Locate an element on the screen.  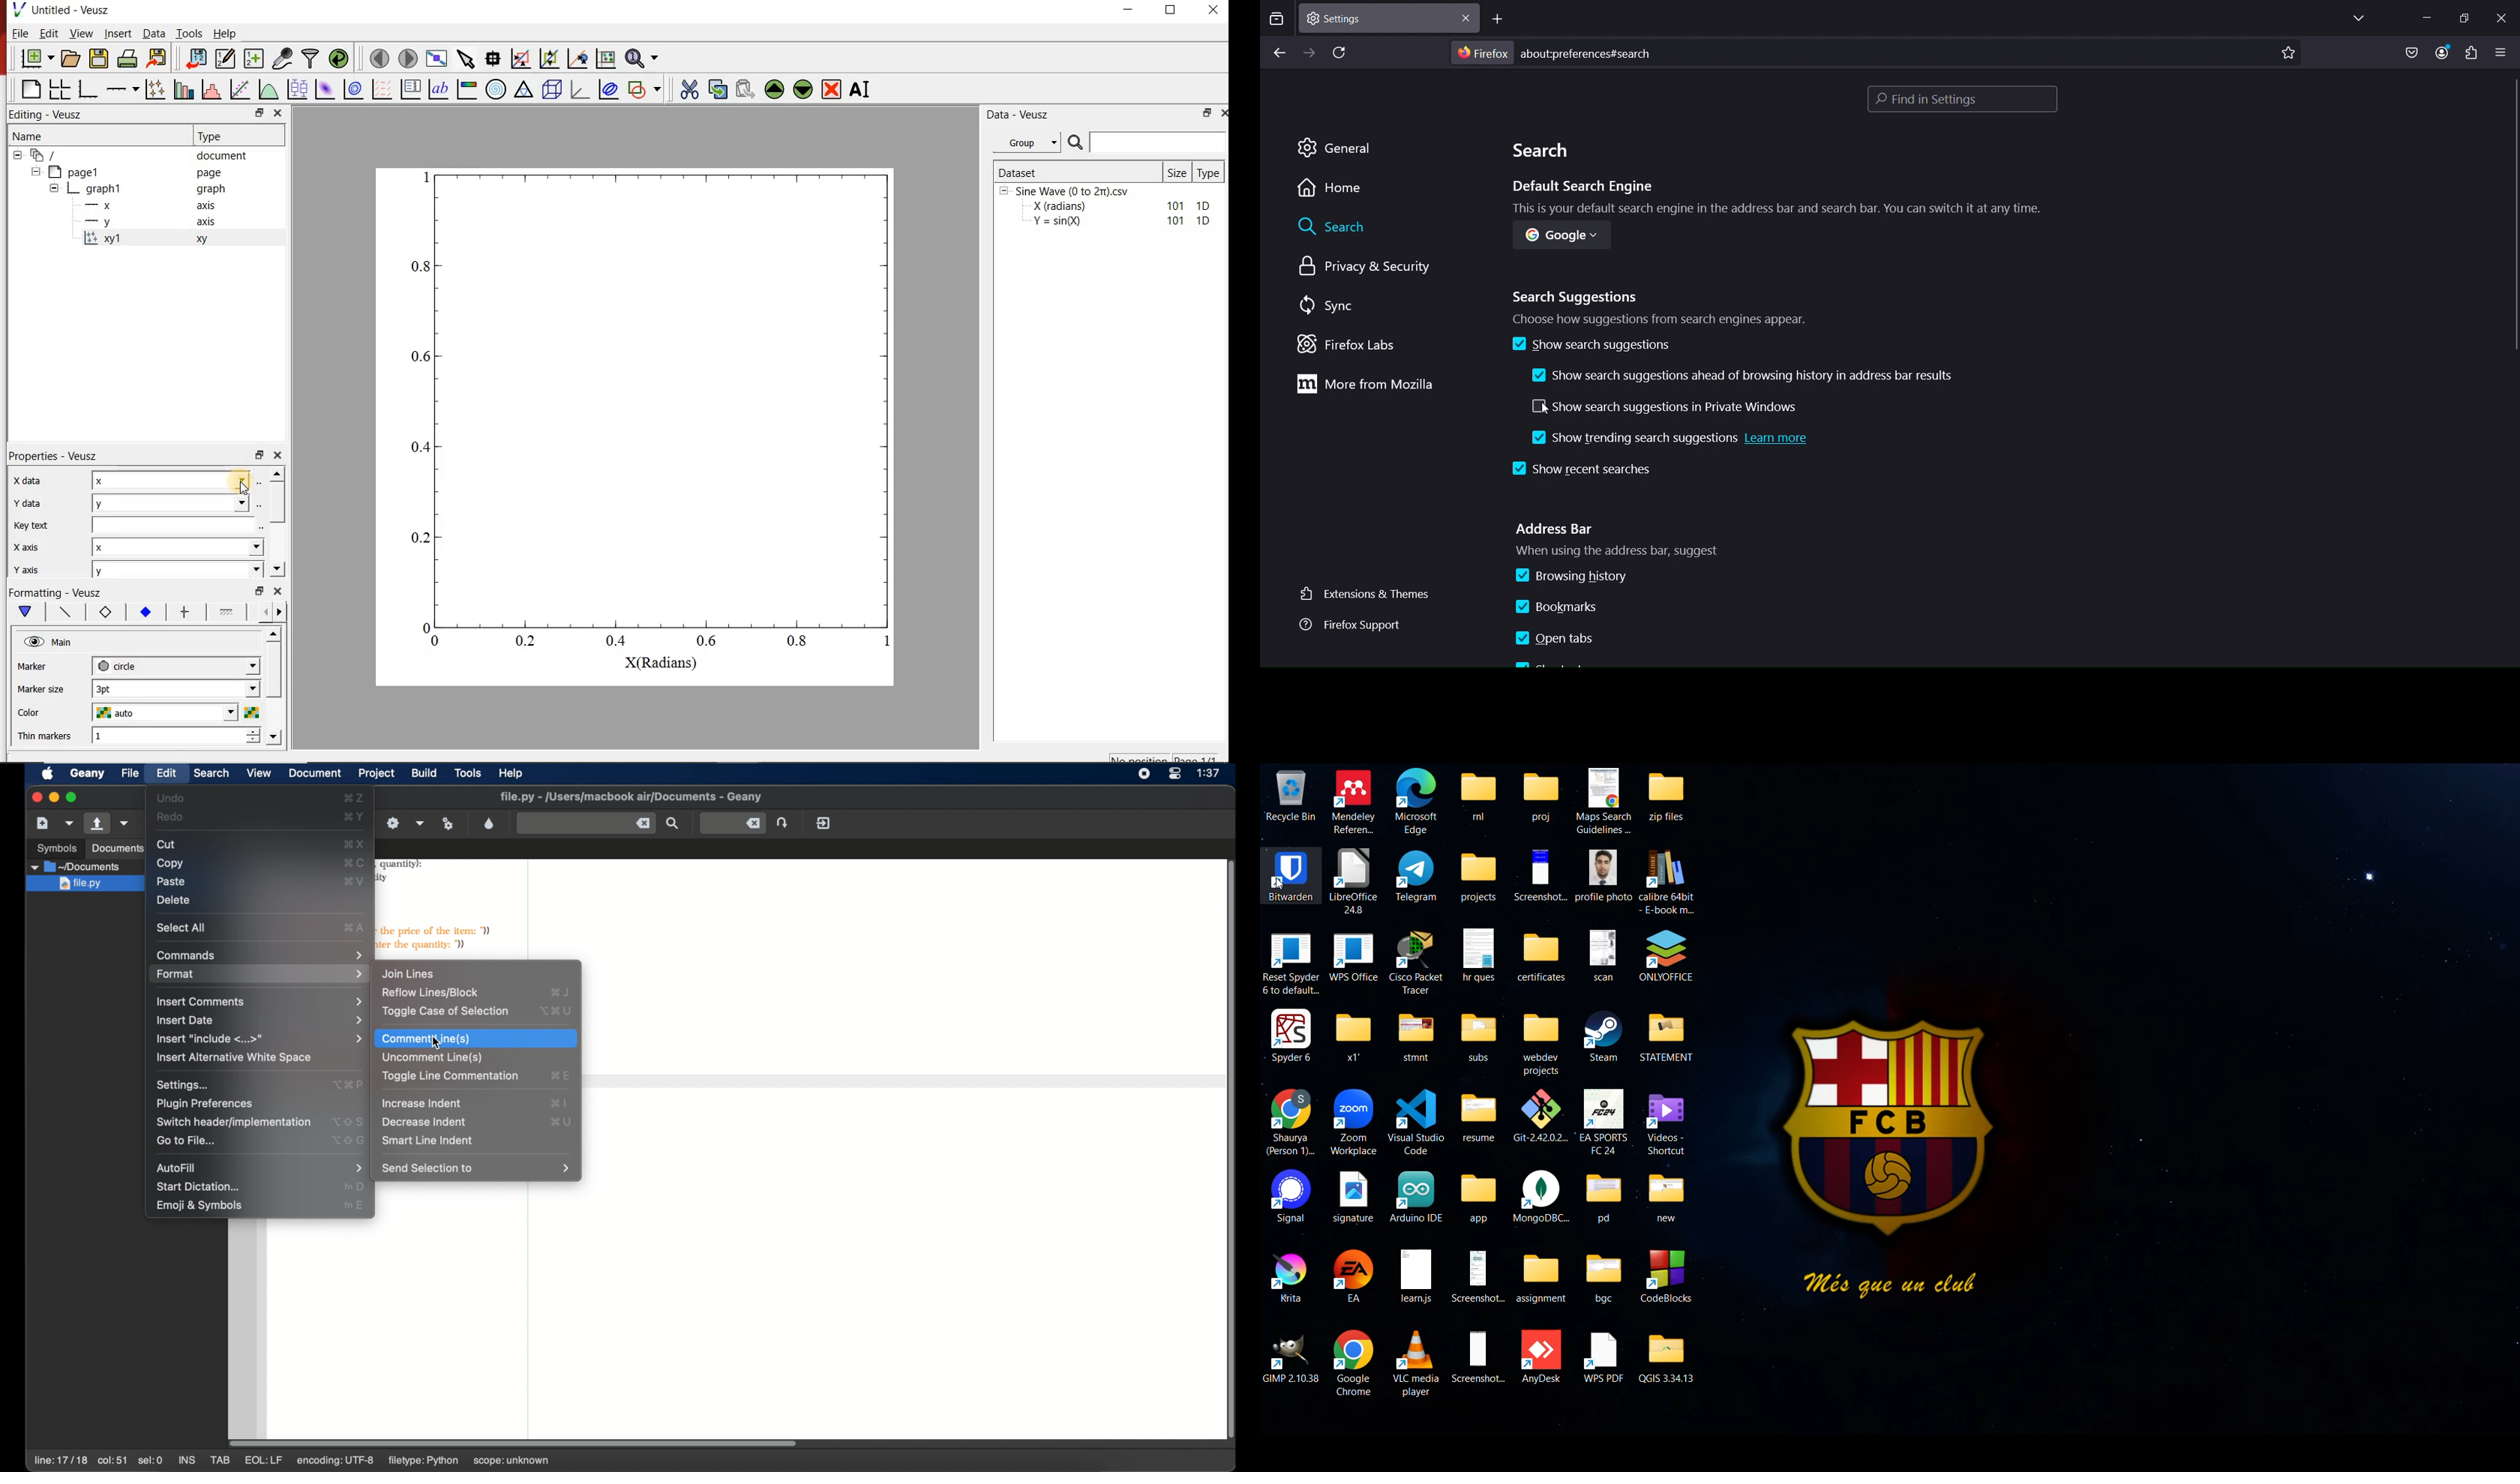
click to reset graphs is located at coordinates (606, 58).